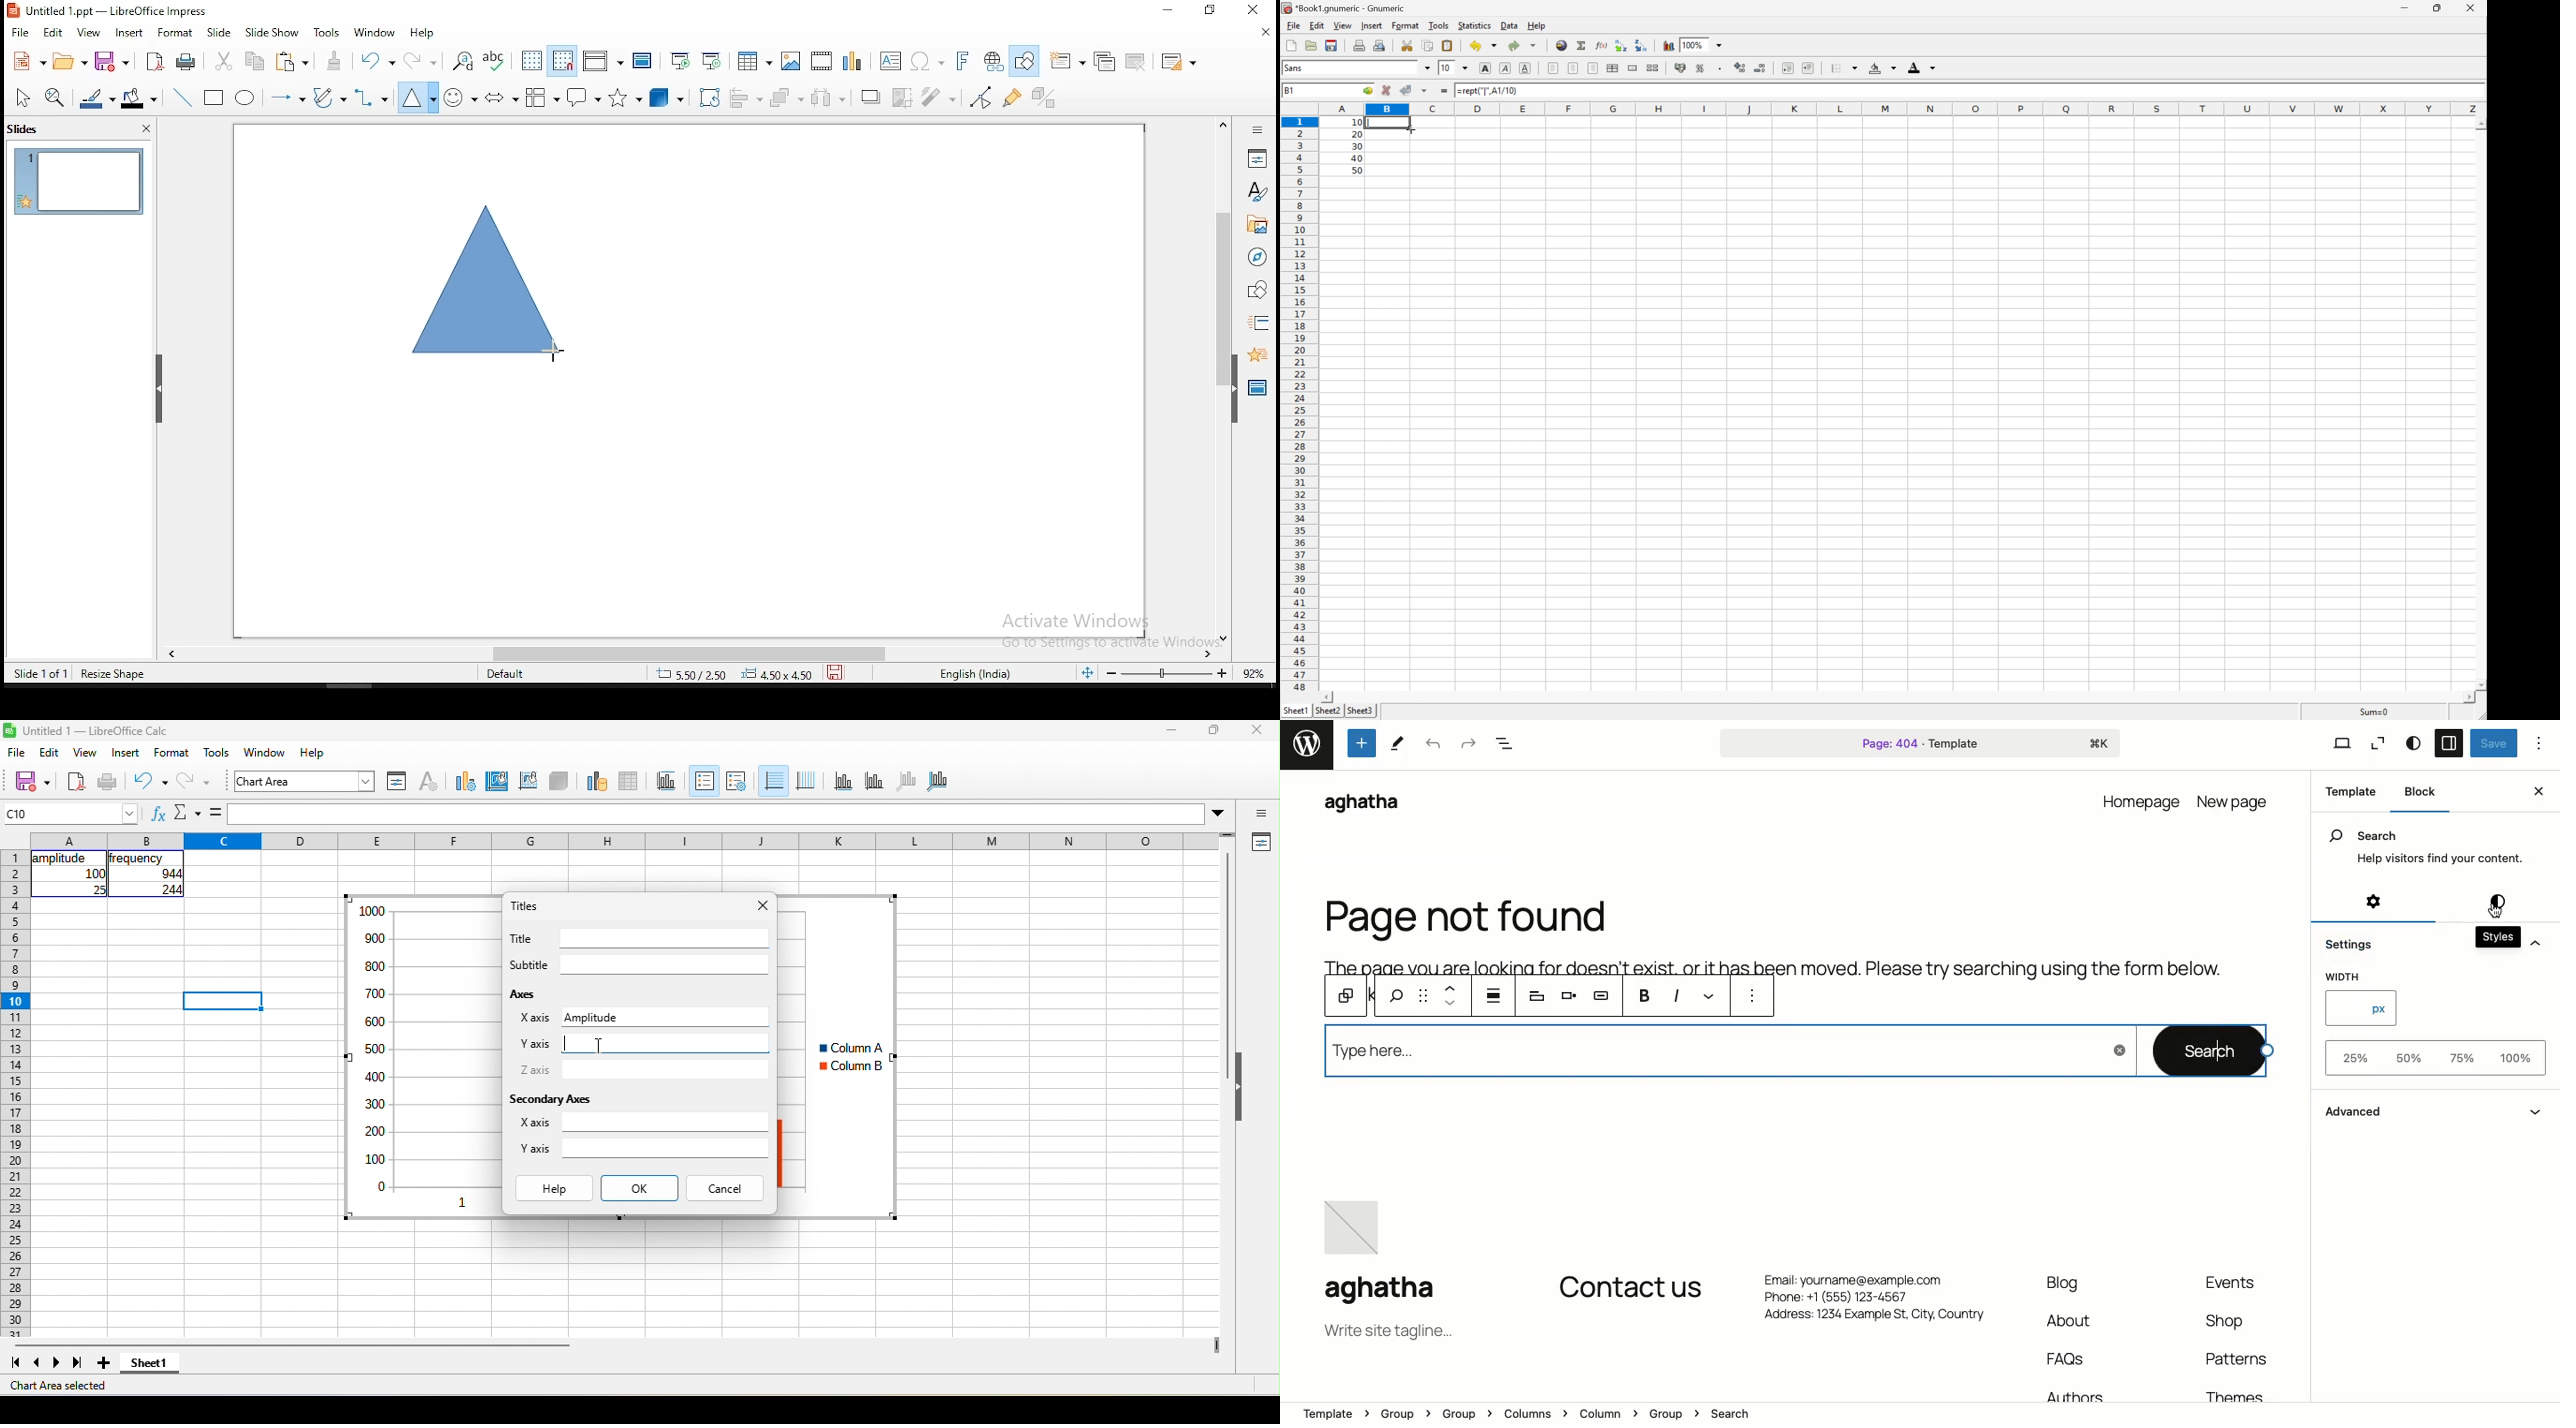  I want to click on crop tool, so click(707, 97).